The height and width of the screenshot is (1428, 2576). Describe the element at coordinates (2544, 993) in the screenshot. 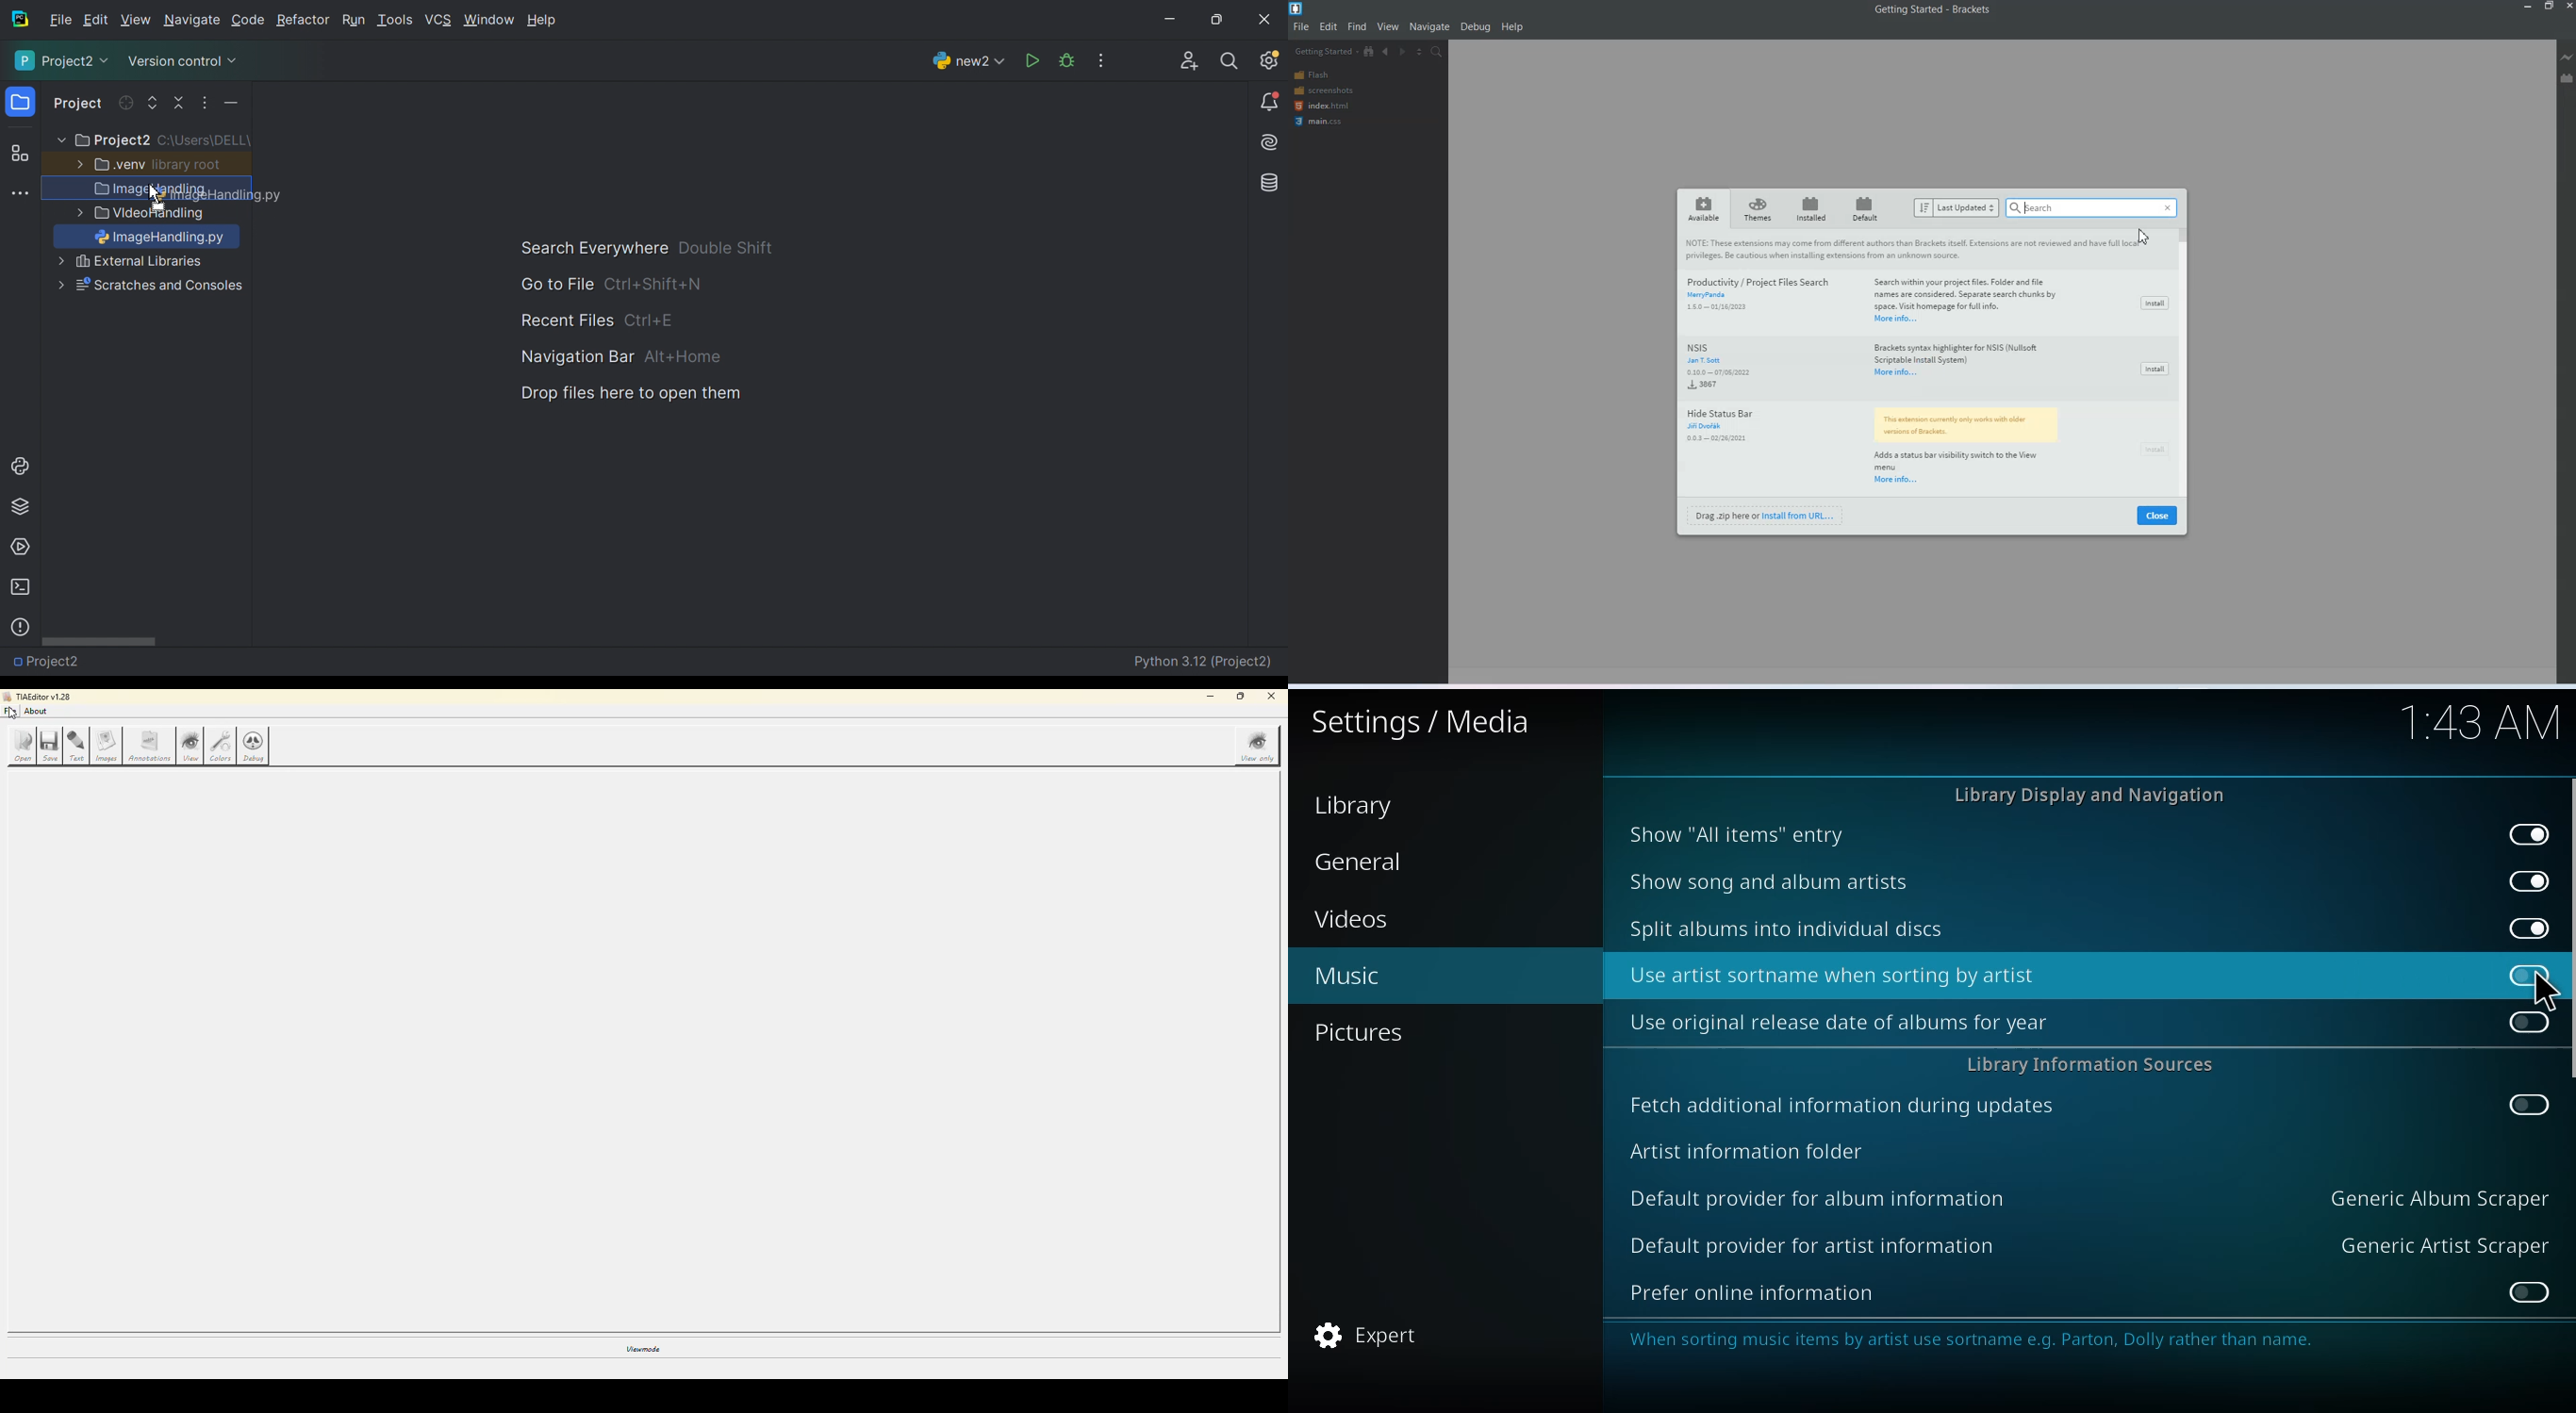

I see `cursor` at that location.